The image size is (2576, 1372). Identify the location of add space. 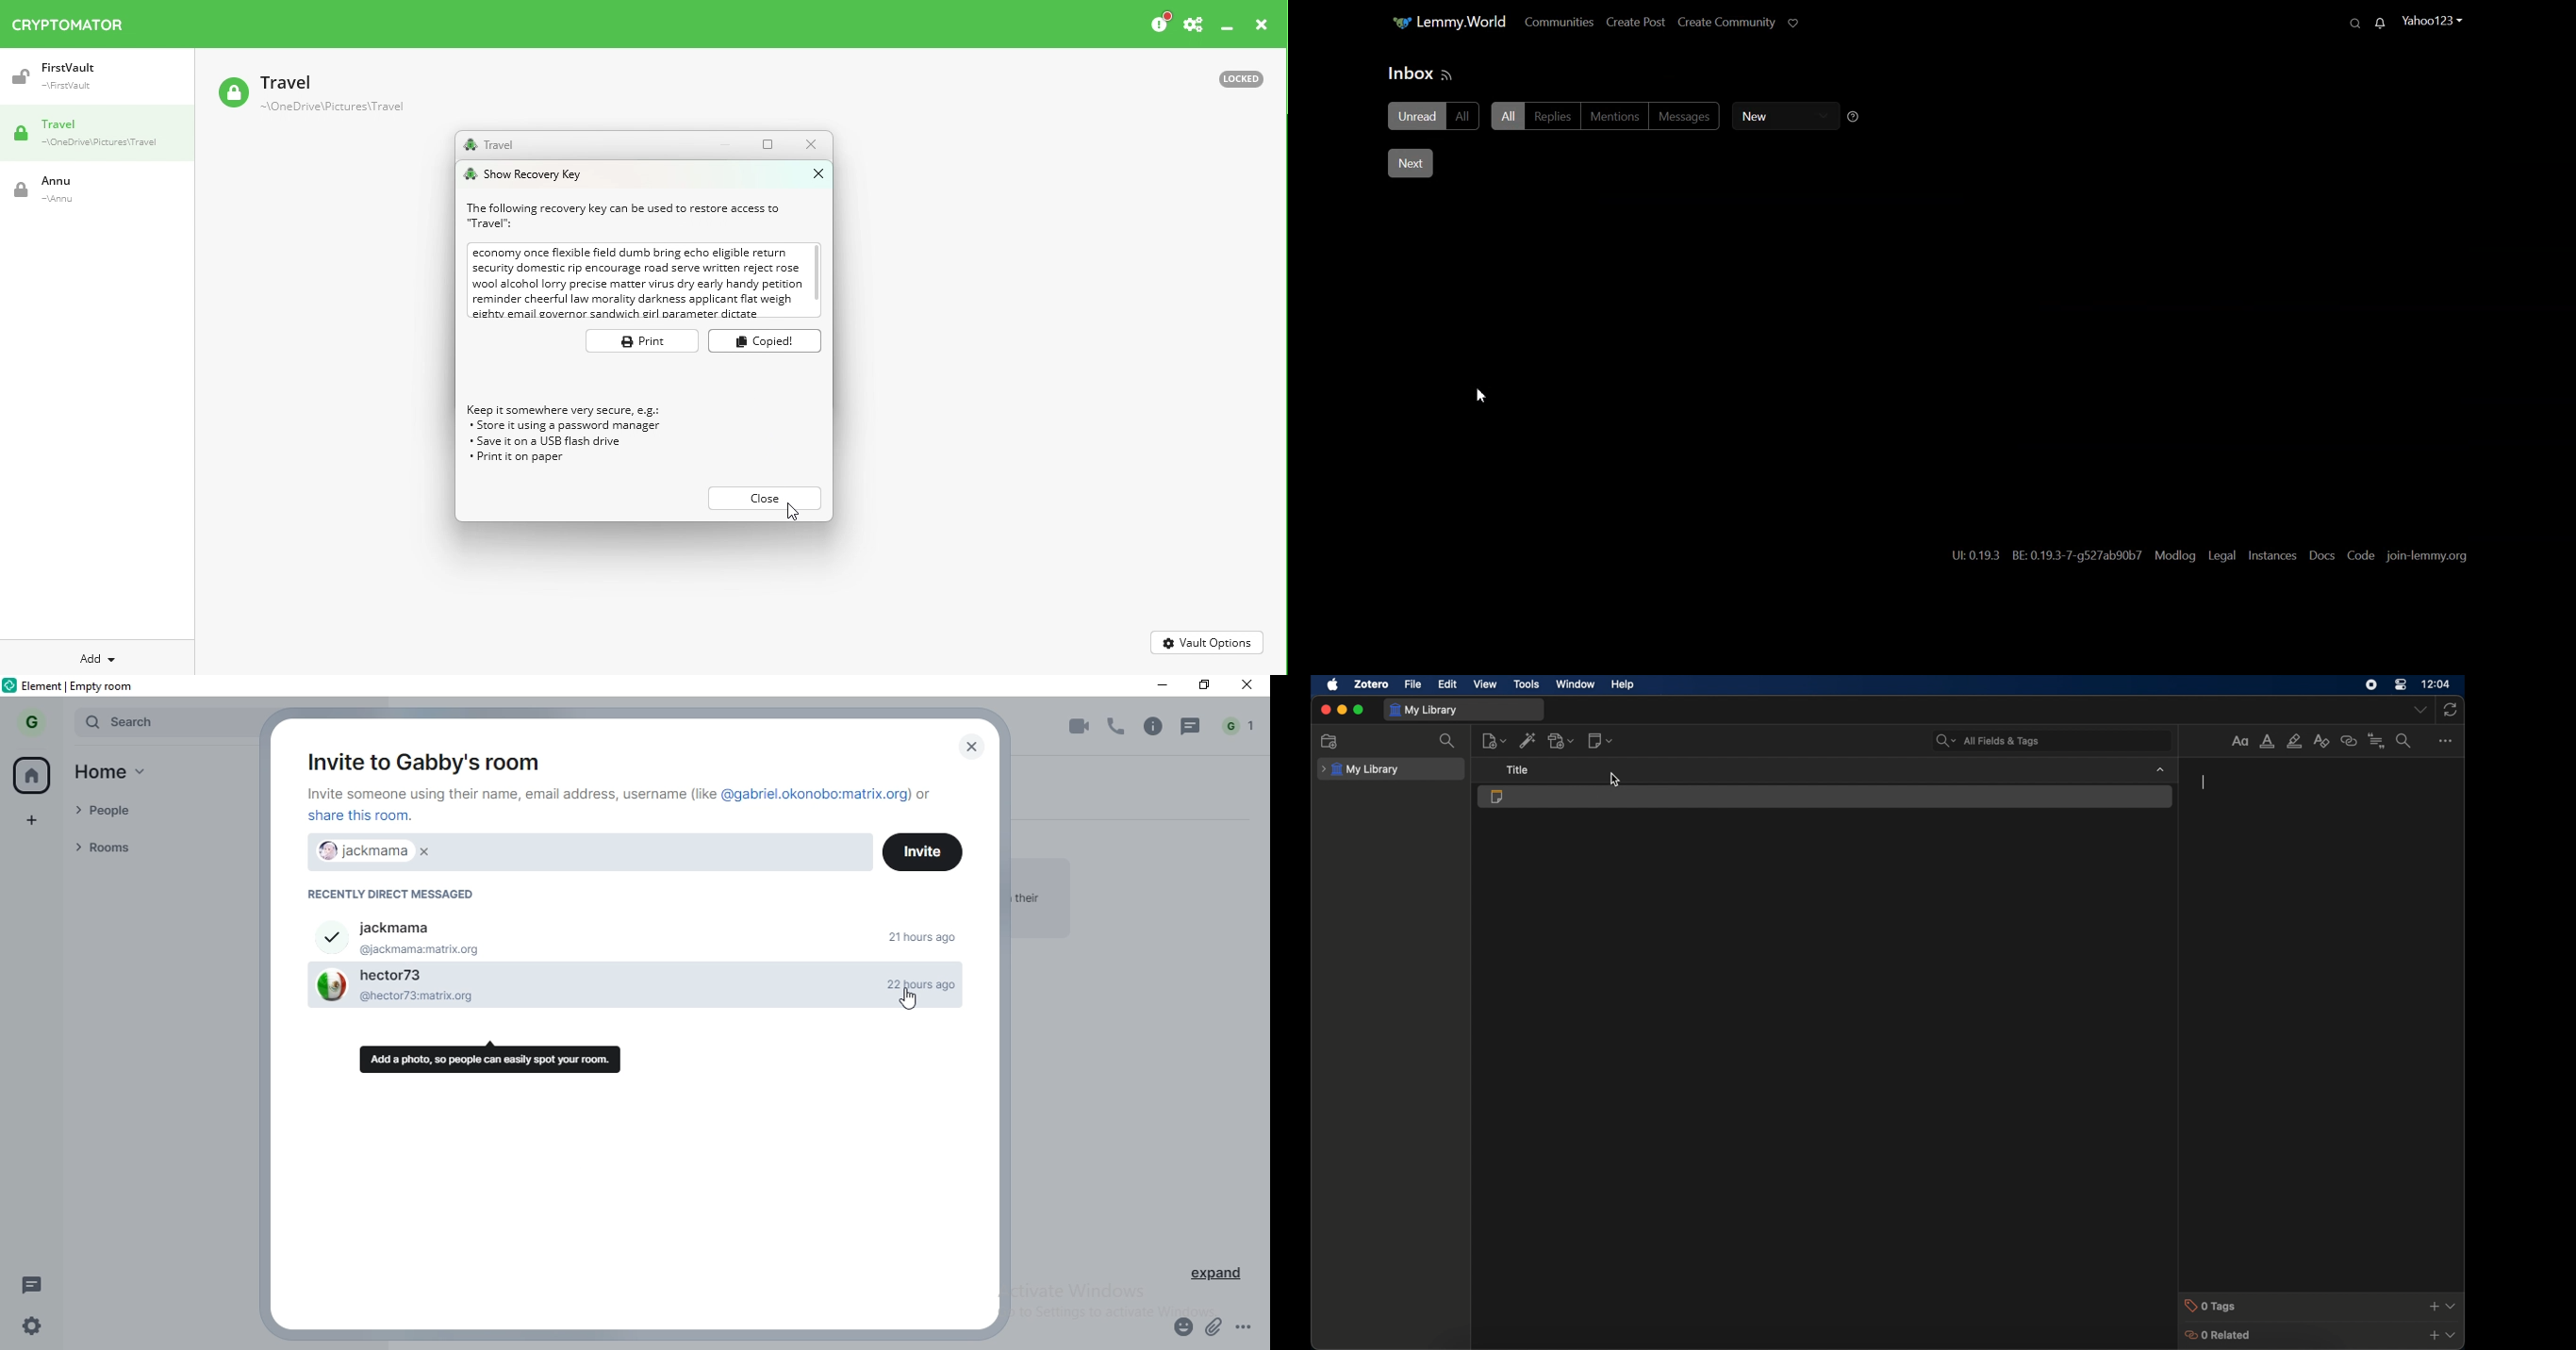
(33, 817).